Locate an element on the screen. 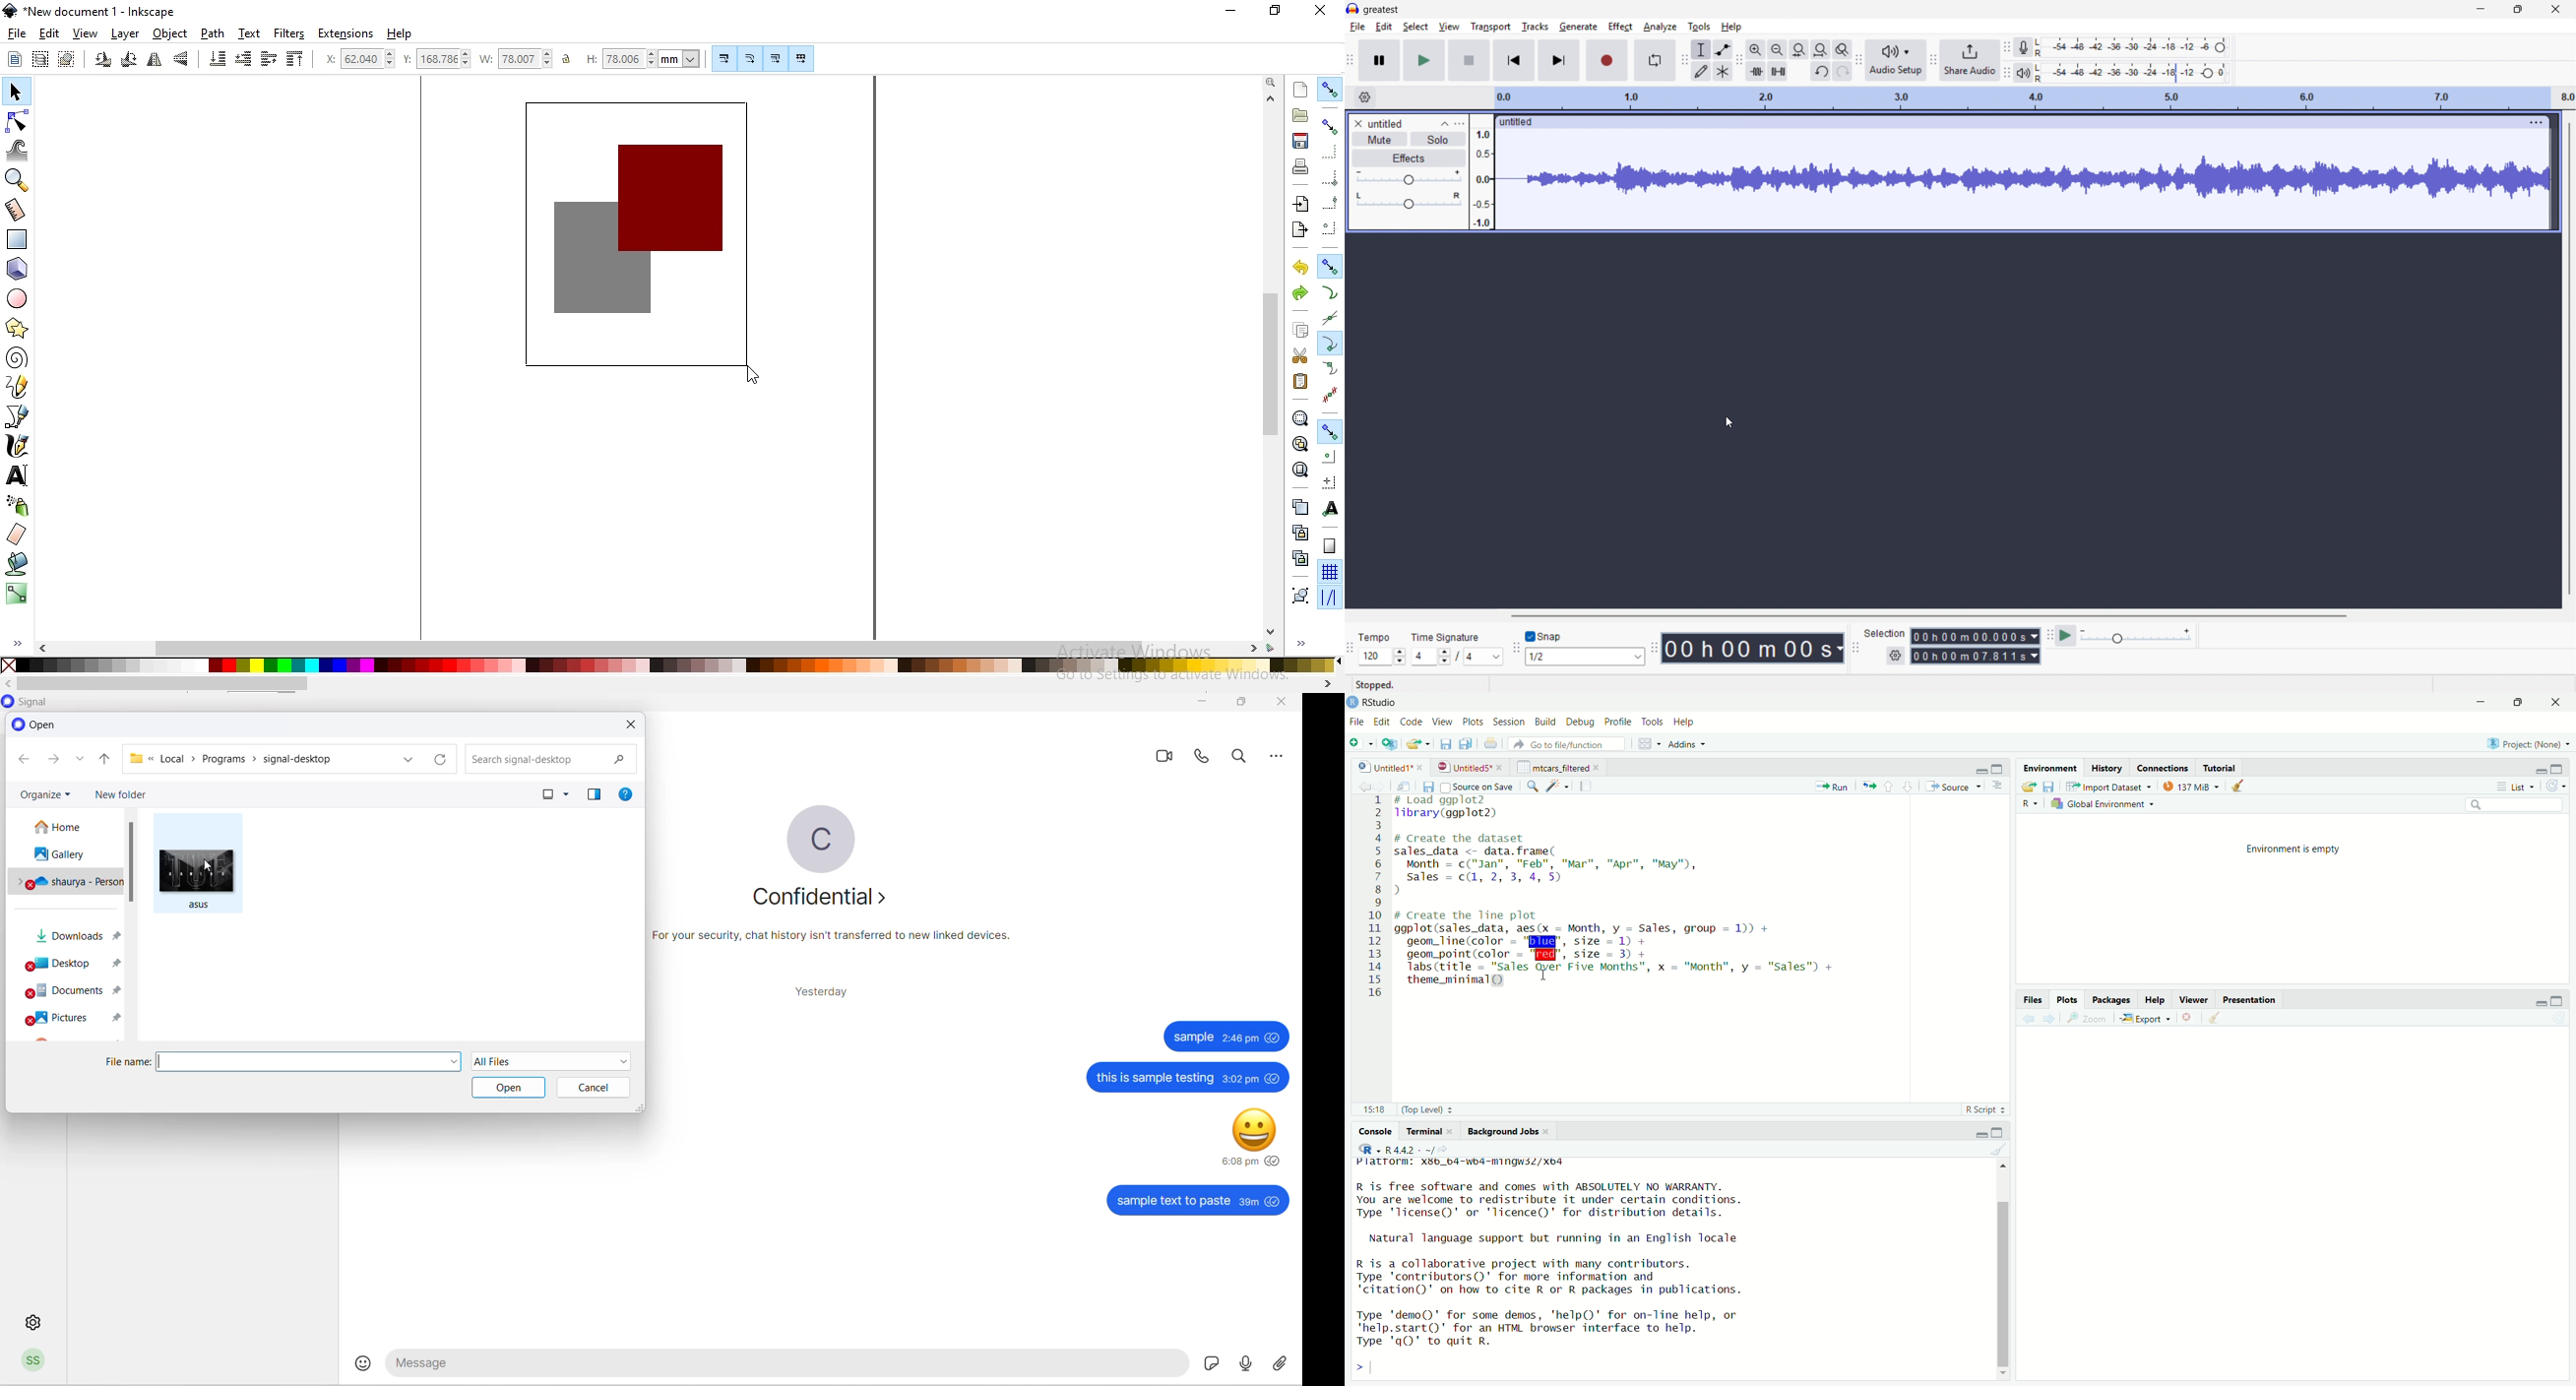 The height and width of the screenshot is (1400, 2576). save is located at coordinates (1430, 787).